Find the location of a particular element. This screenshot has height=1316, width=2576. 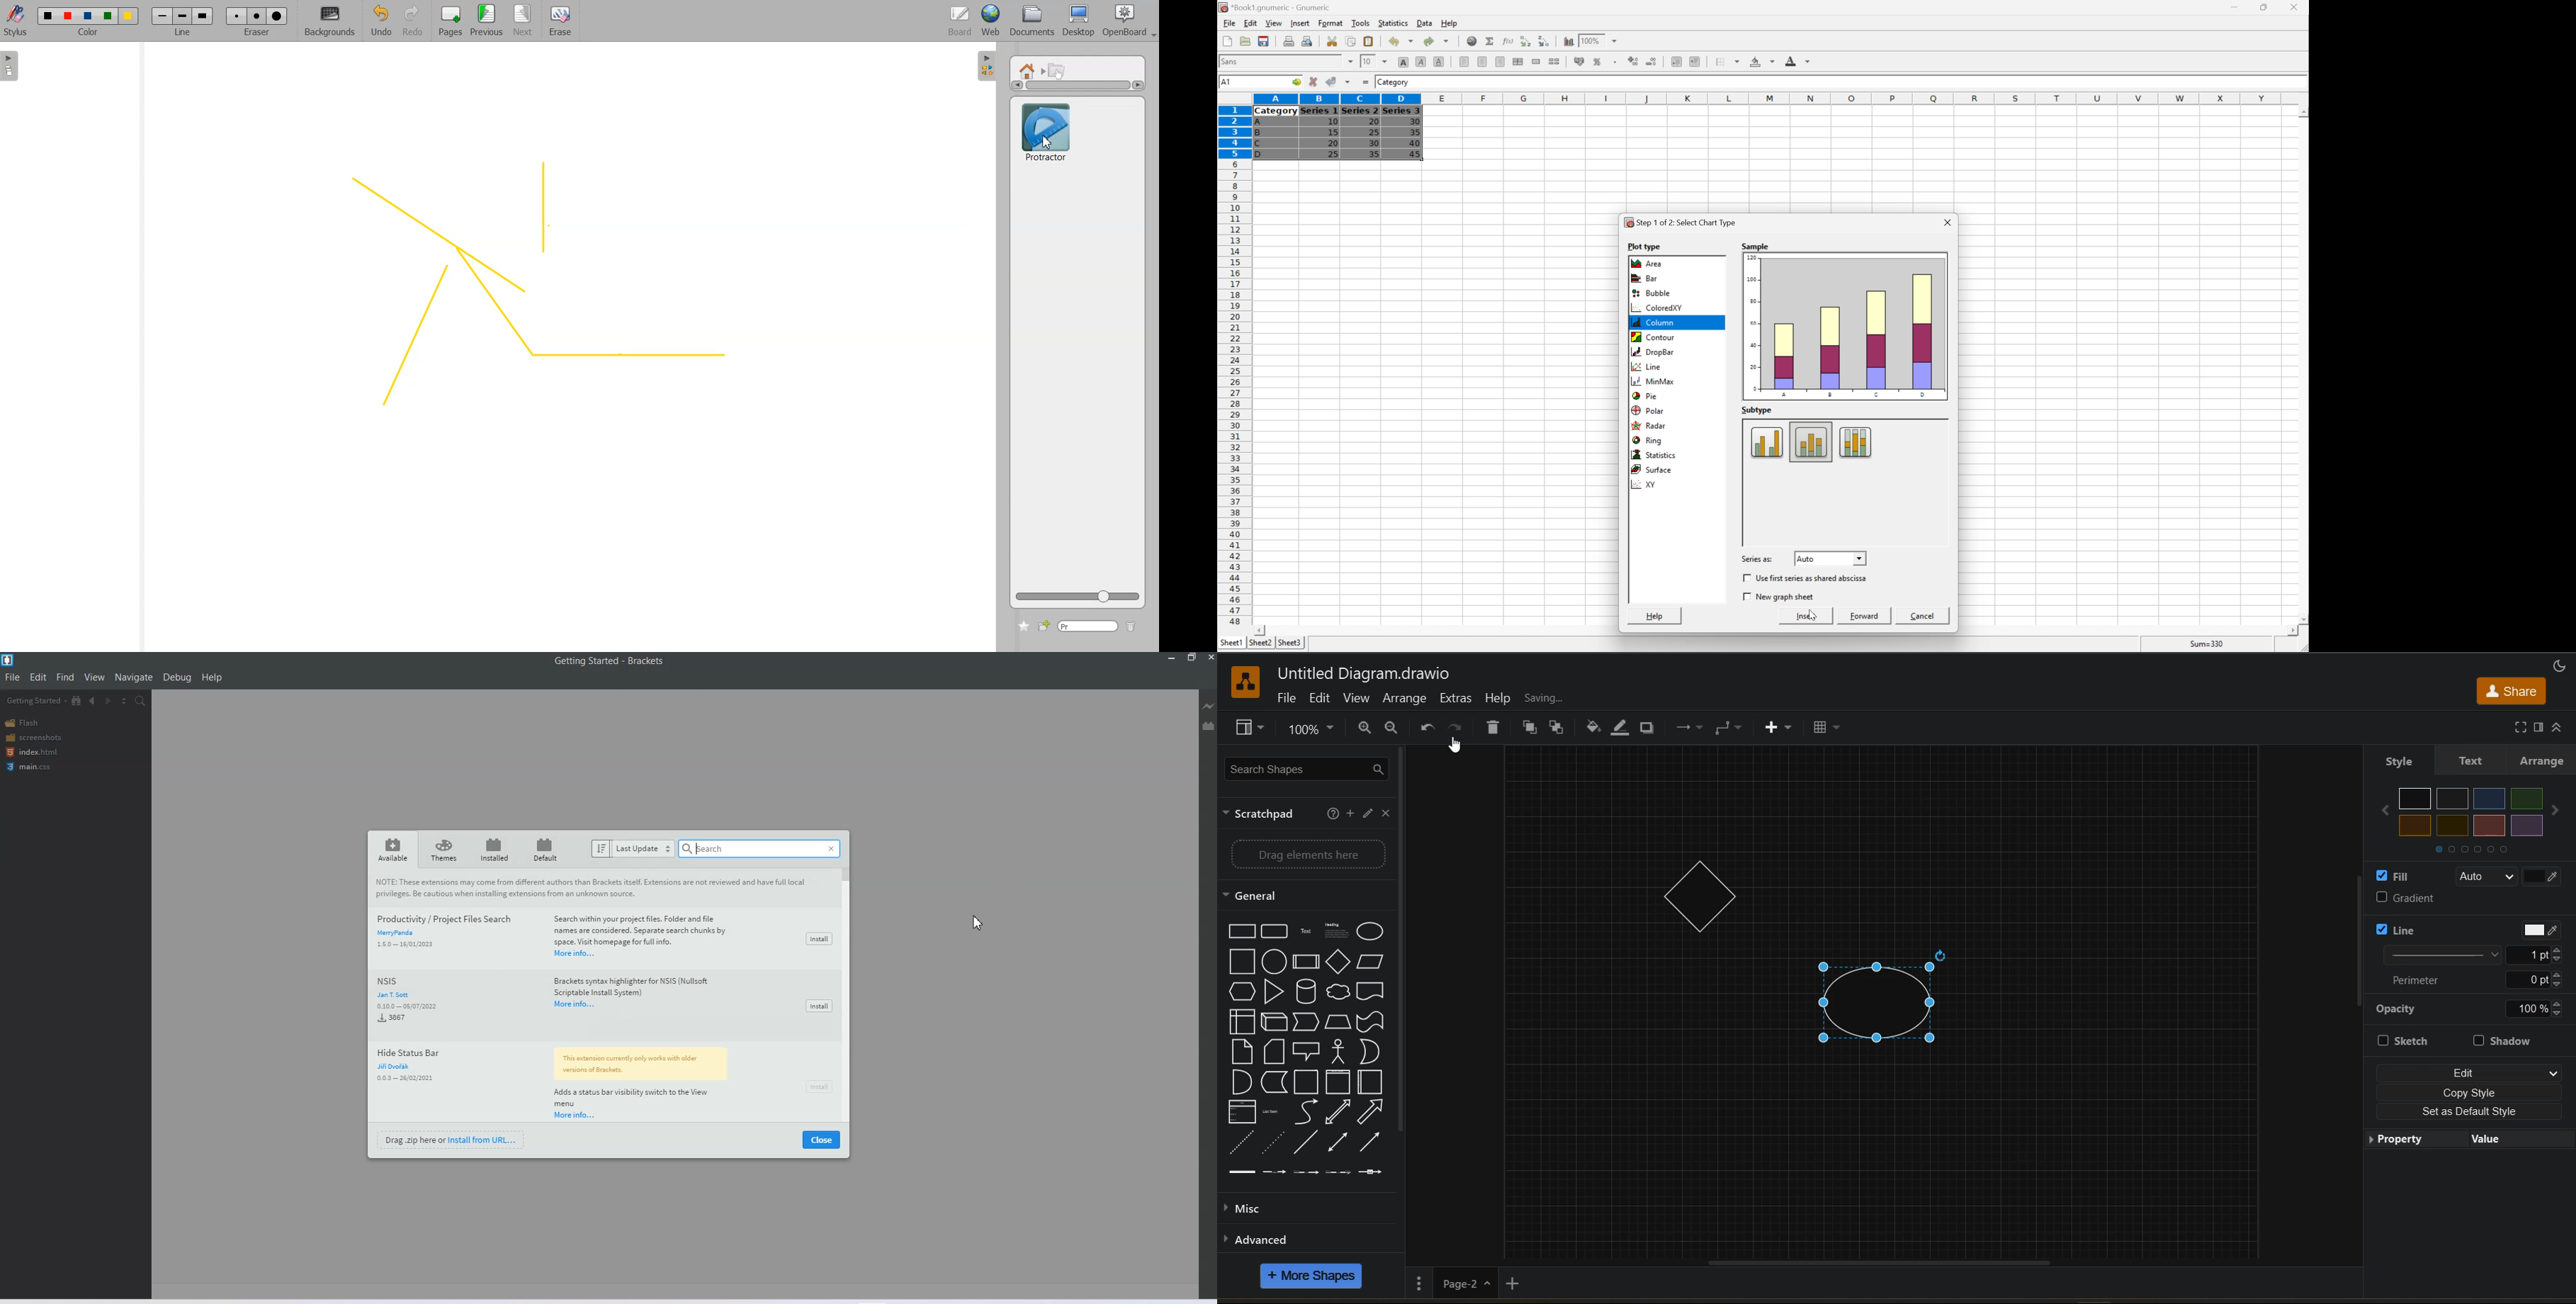

Drop Down is located at coordinates (1350, 61).